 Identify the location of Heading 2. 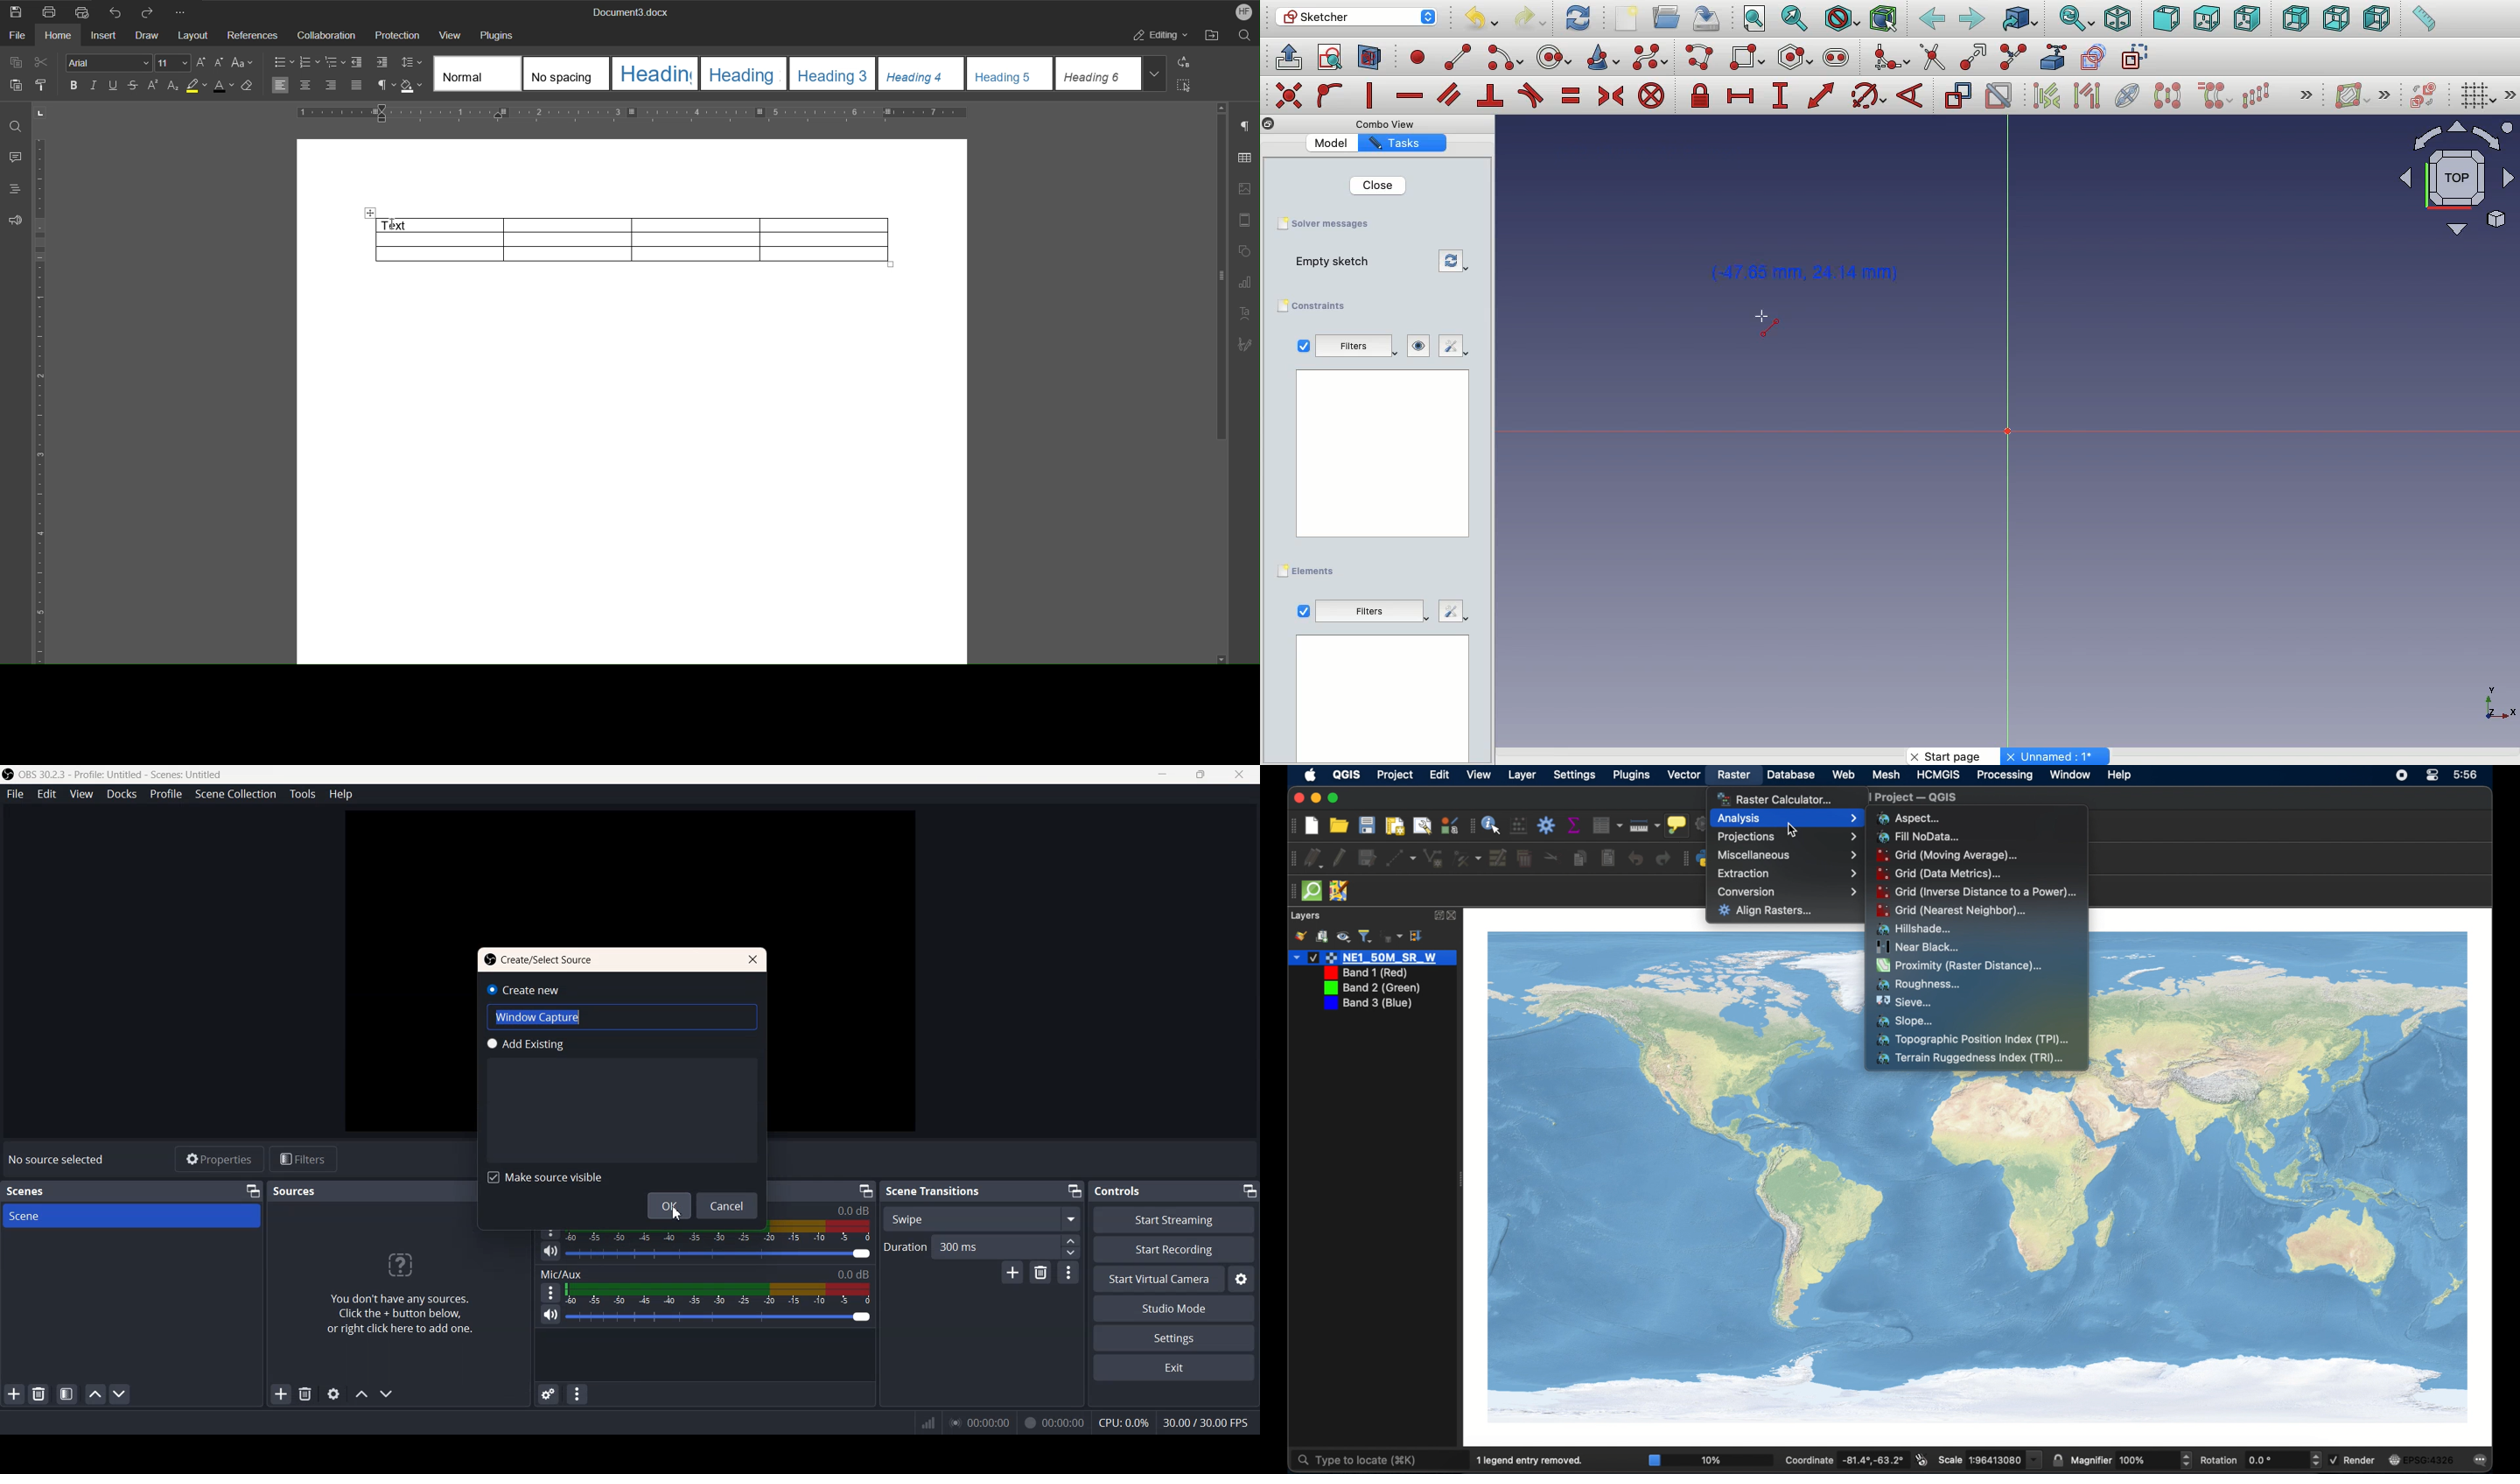
(744, 73).